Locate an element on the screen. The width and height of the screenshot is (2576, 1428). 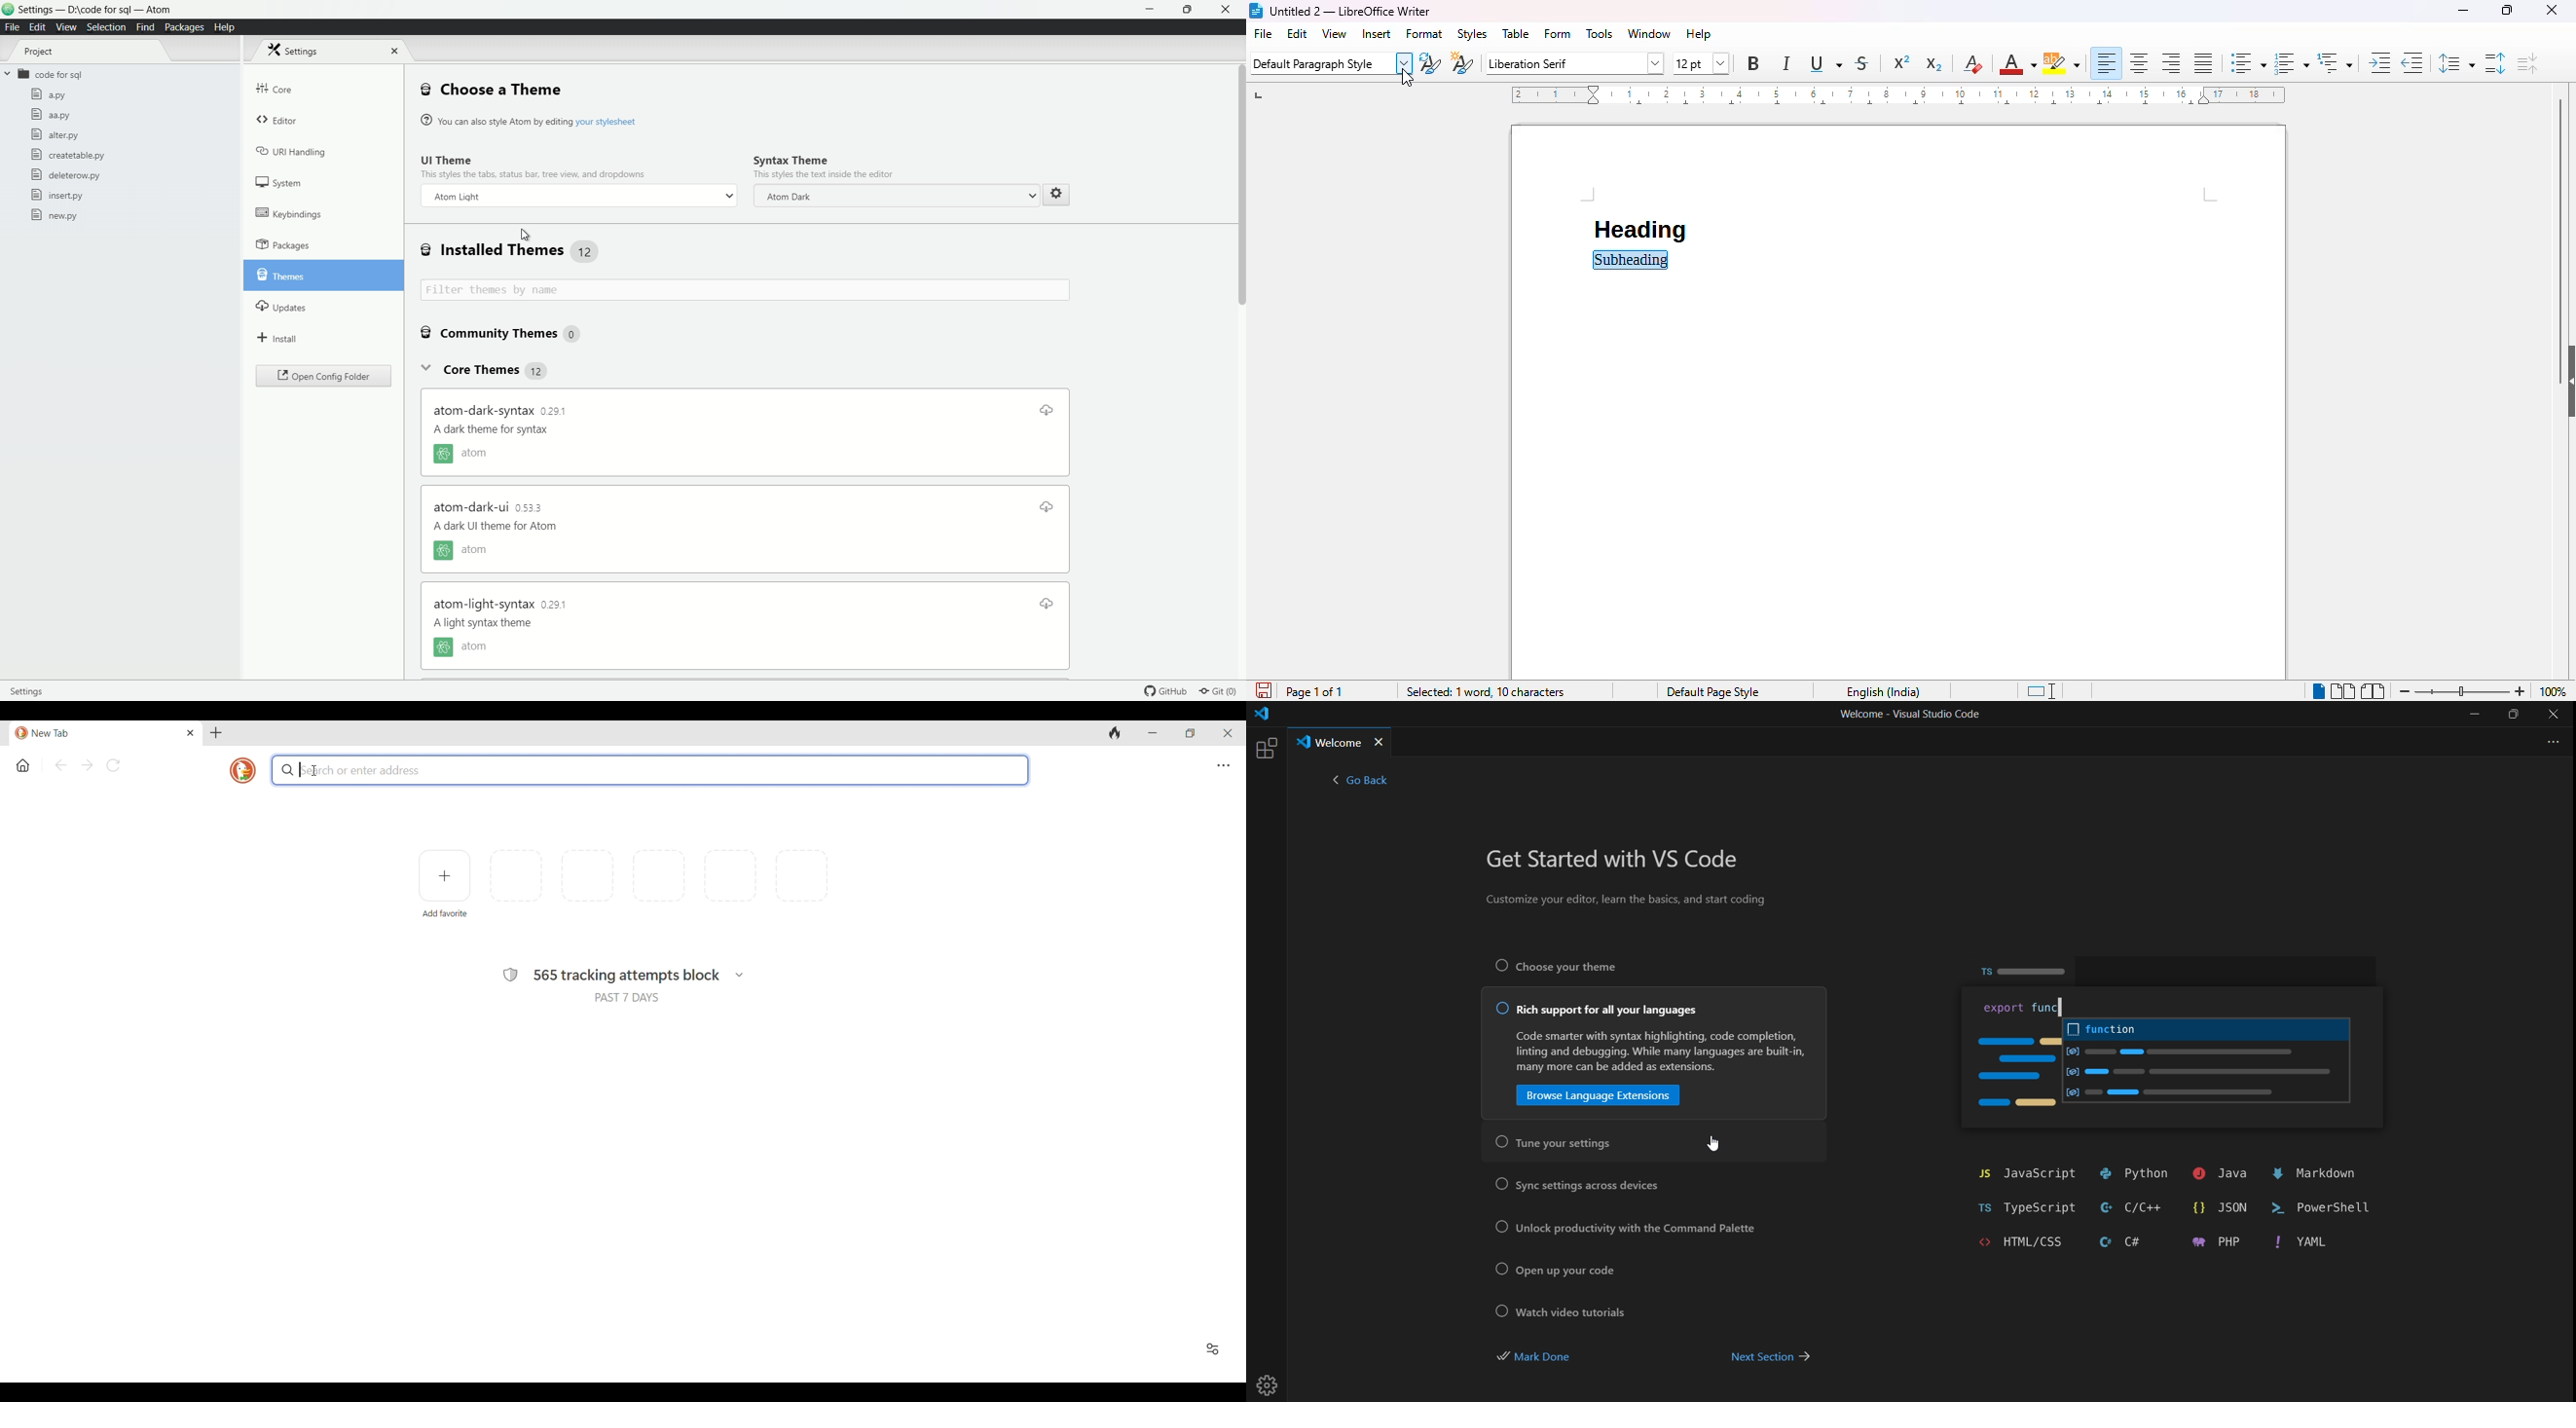
increase paragraph spacing is located at coordinates (2495, 63).